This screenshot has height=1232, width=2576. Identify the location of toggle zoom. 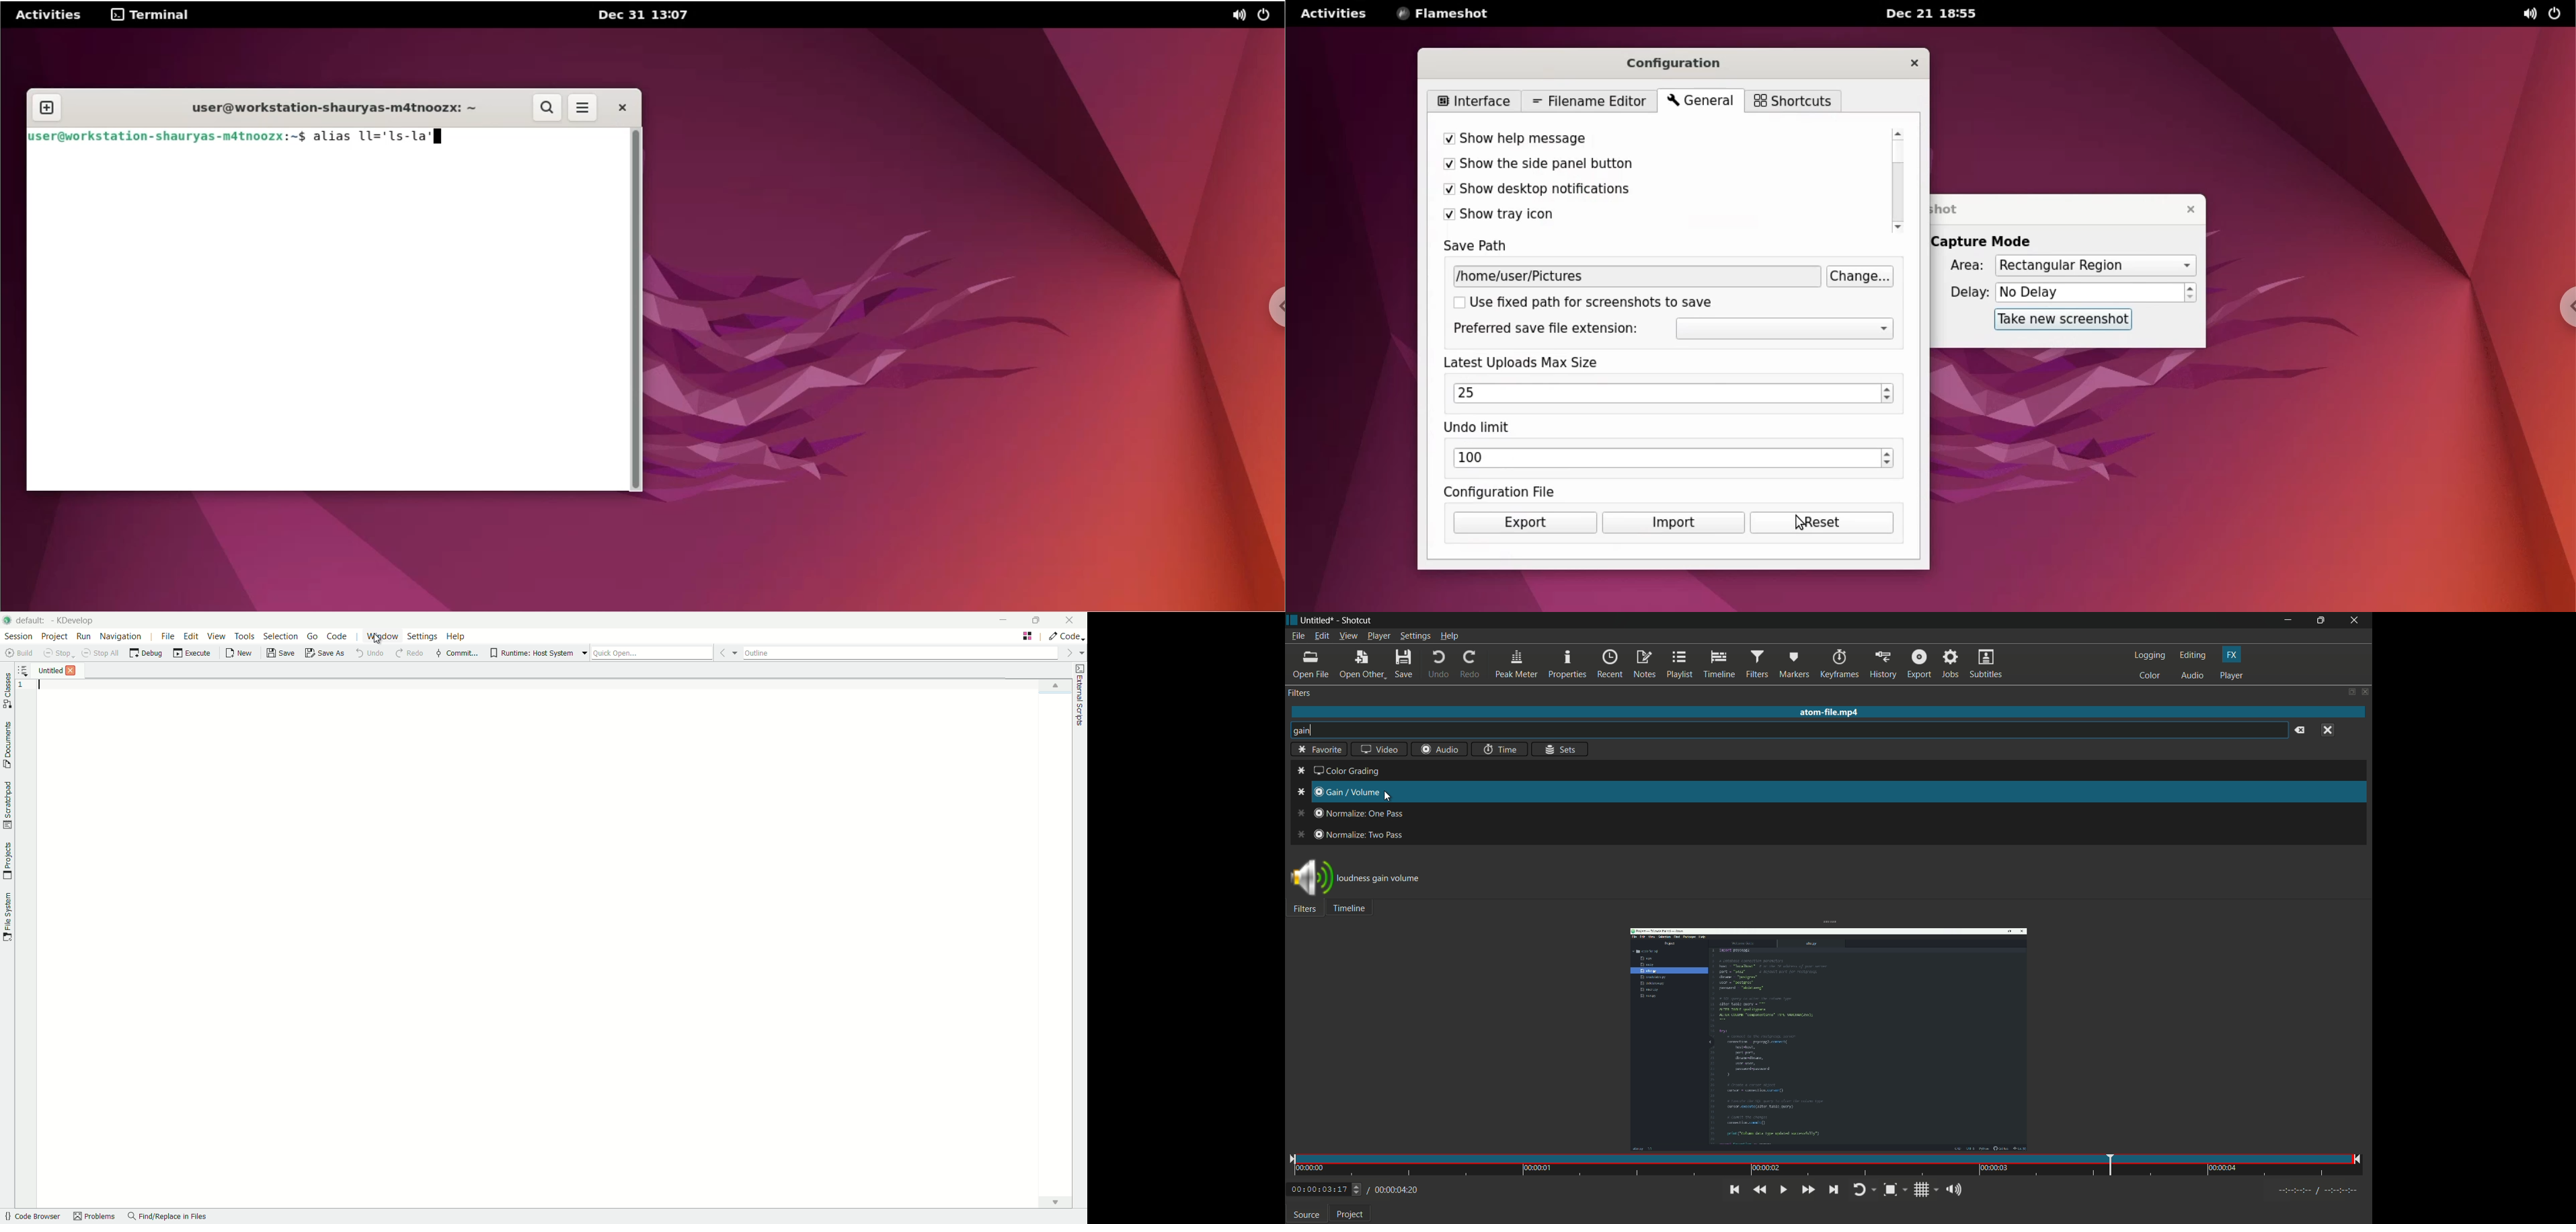
(1895, 1191).